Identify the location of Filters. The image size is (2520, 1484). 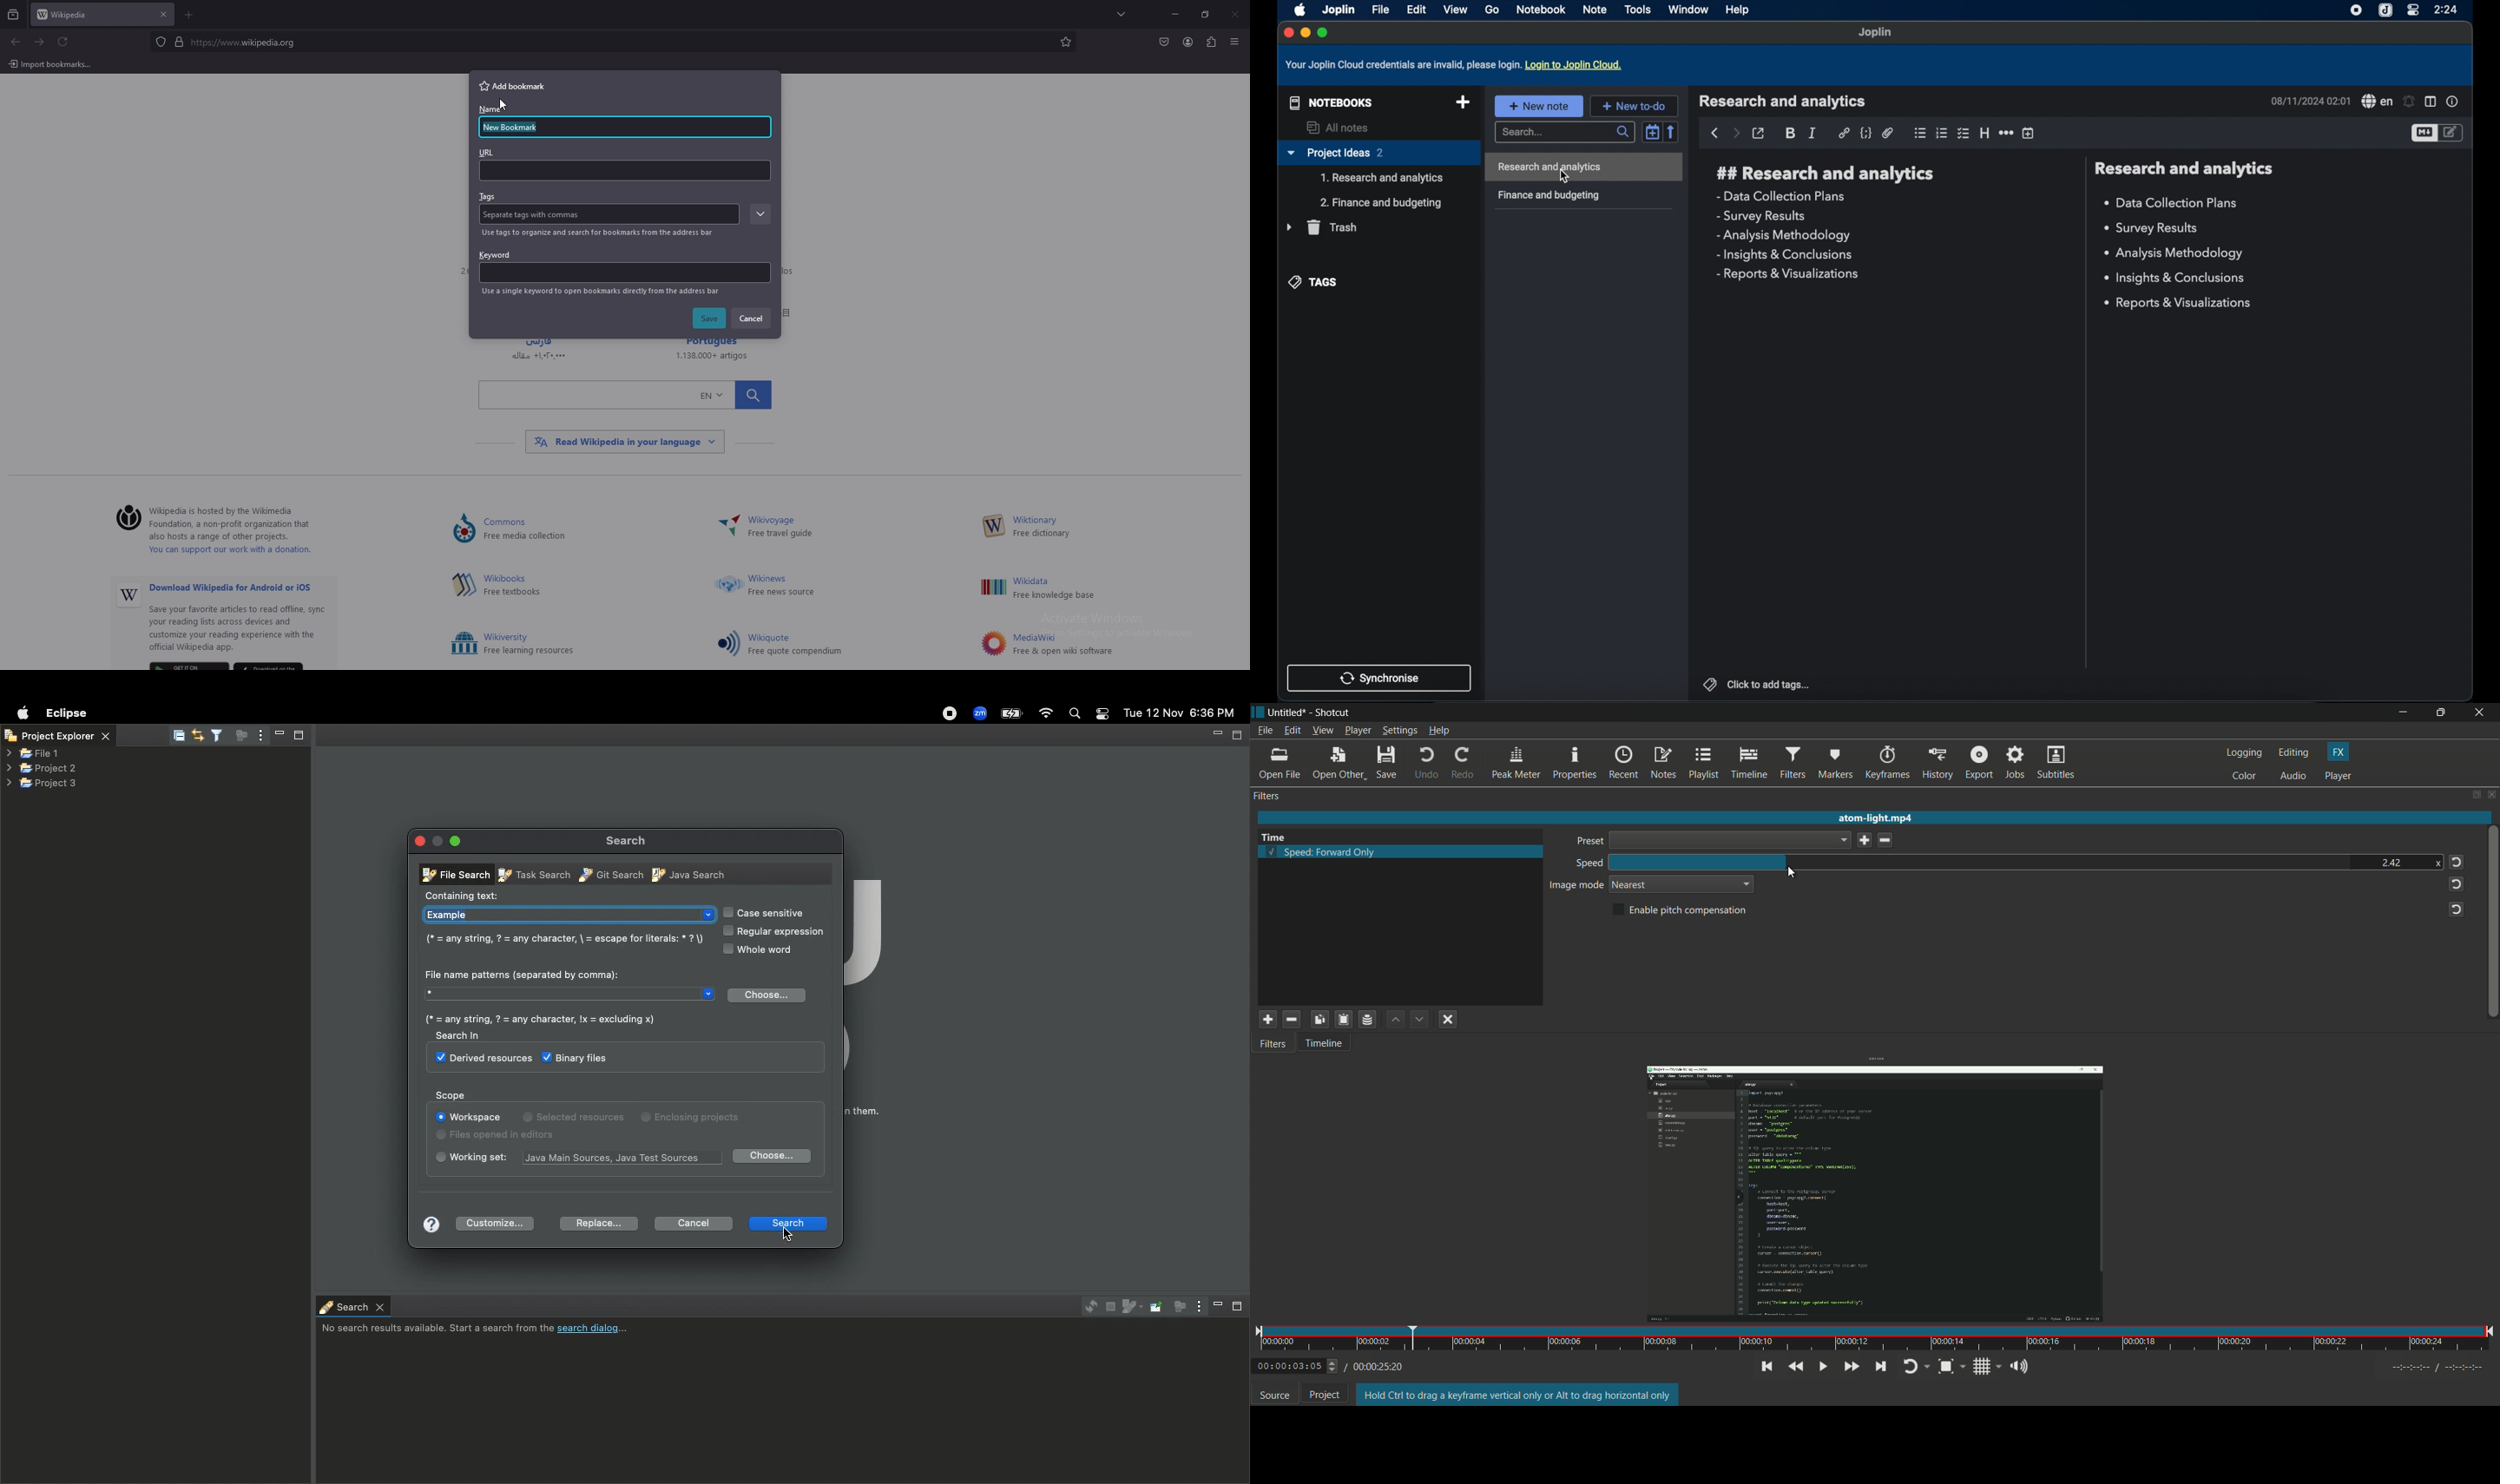
(1278, 1047).